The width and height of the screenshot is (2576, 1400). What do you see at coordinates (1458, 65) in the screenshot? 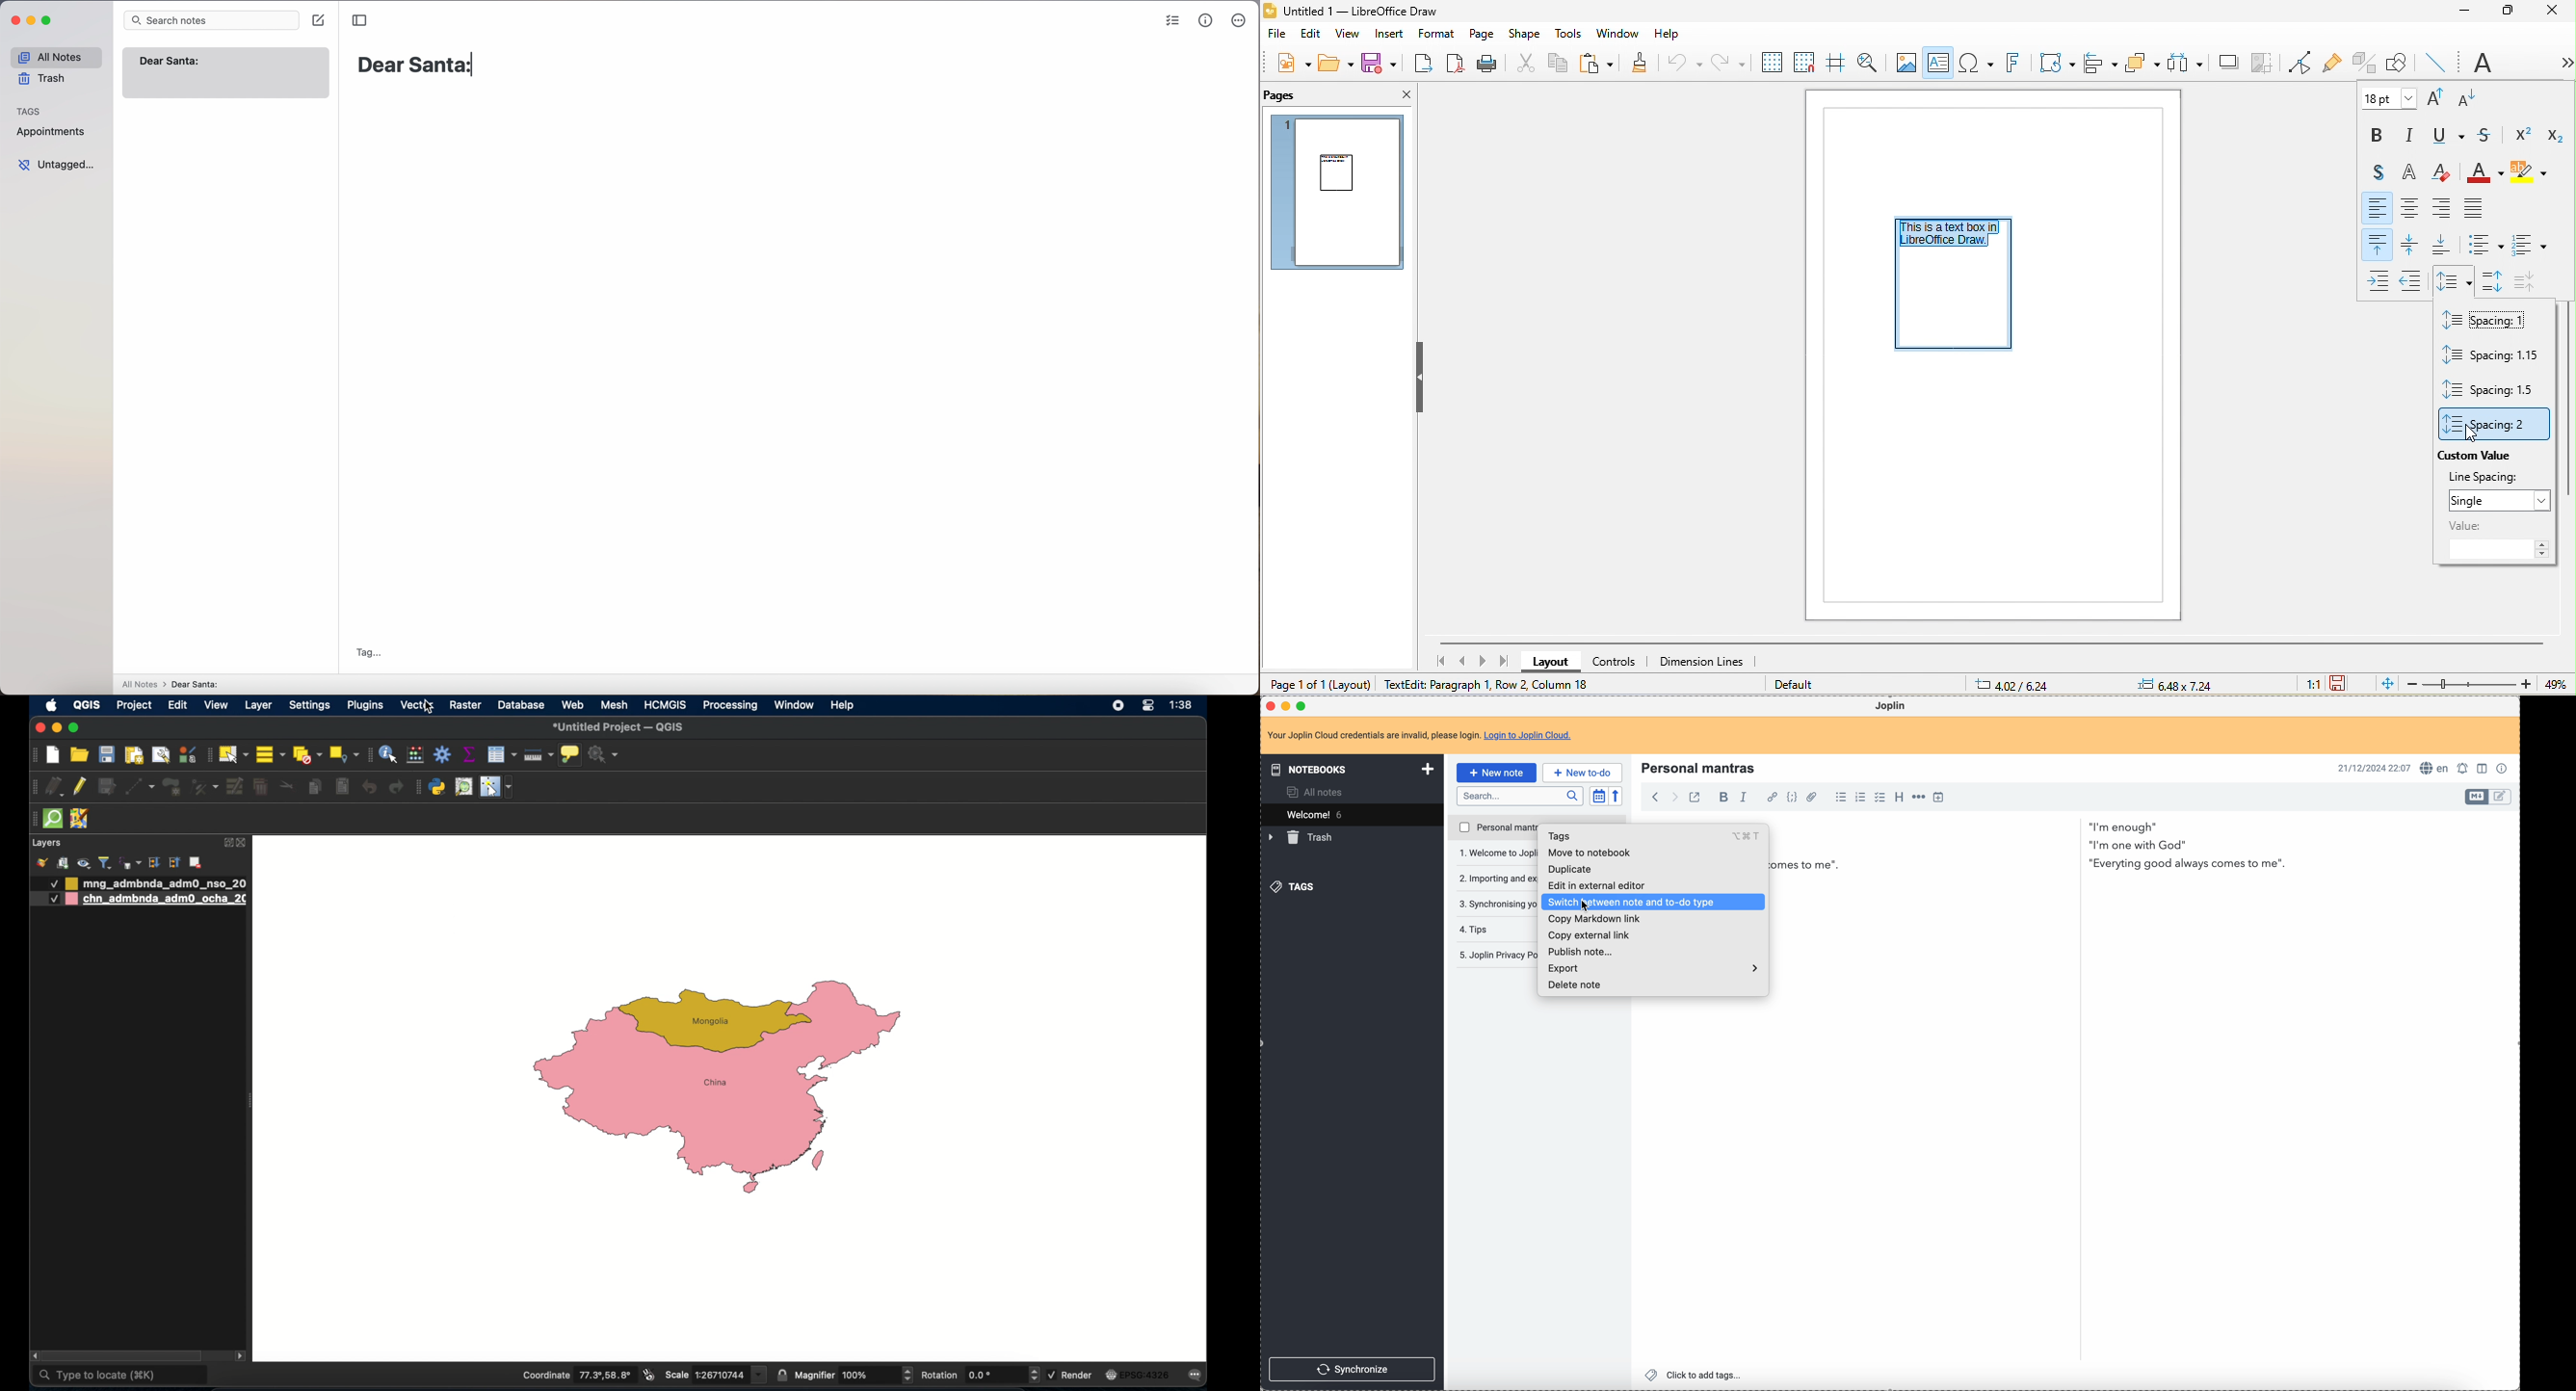
I see `export directly as pdf` at bounding box center [1458, 65].